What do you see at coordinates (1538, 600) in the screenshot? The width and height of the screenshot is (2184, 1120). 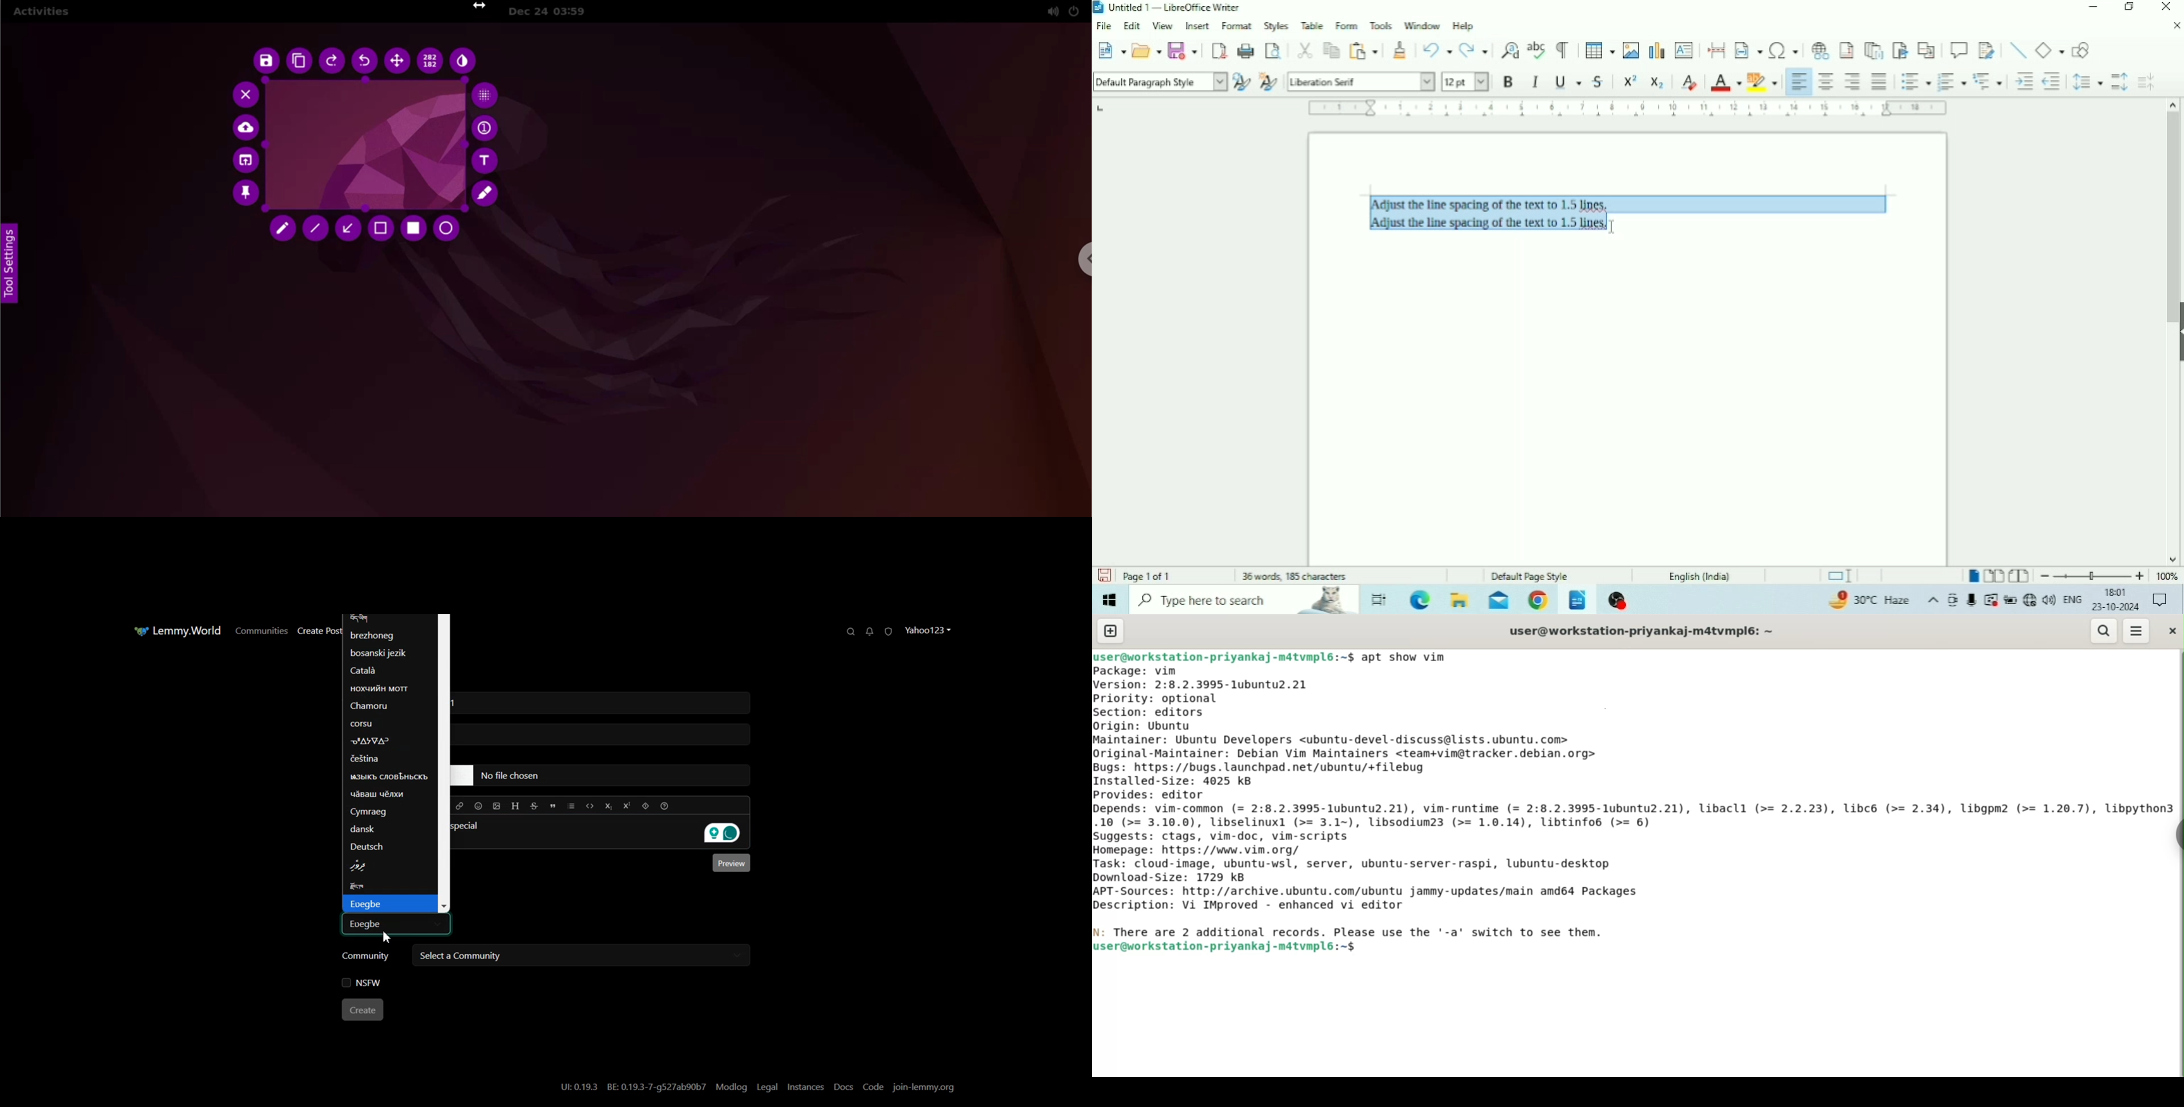 I see `Google Chrome` at bounding box center [1538, 600].